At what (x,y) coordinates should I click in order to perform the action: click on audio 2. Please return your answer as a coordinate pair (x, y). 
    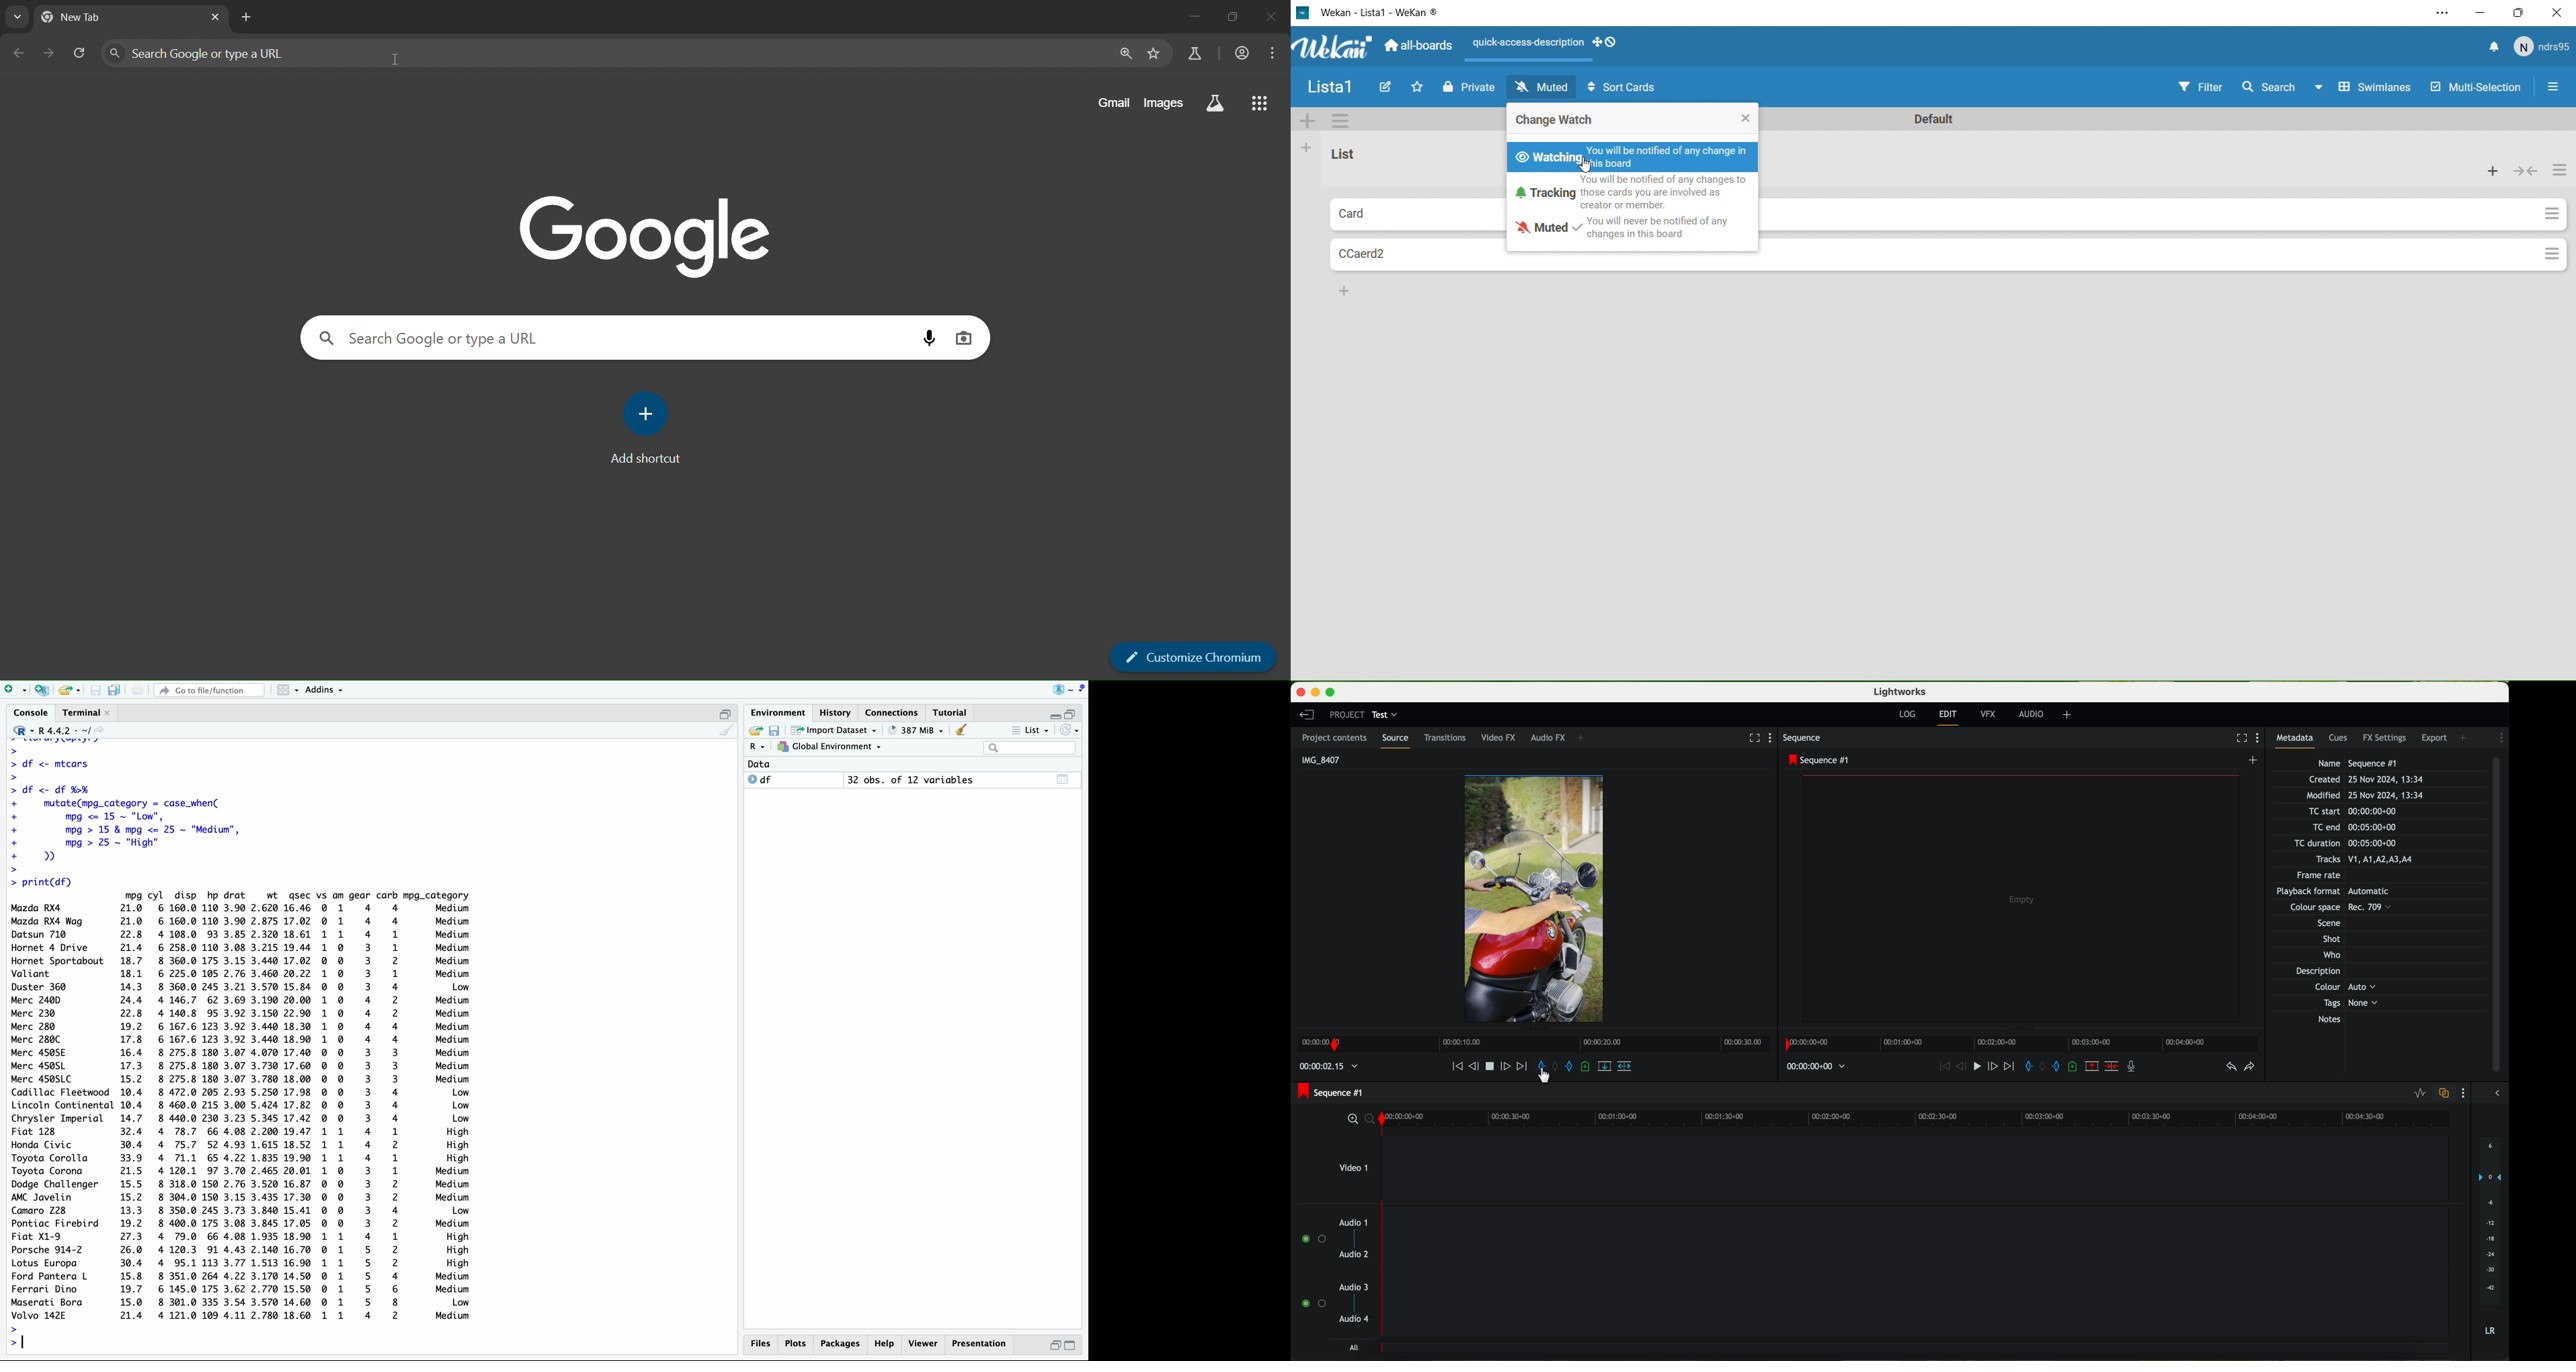
    Looking at the image, I should click on (1355, 1255).